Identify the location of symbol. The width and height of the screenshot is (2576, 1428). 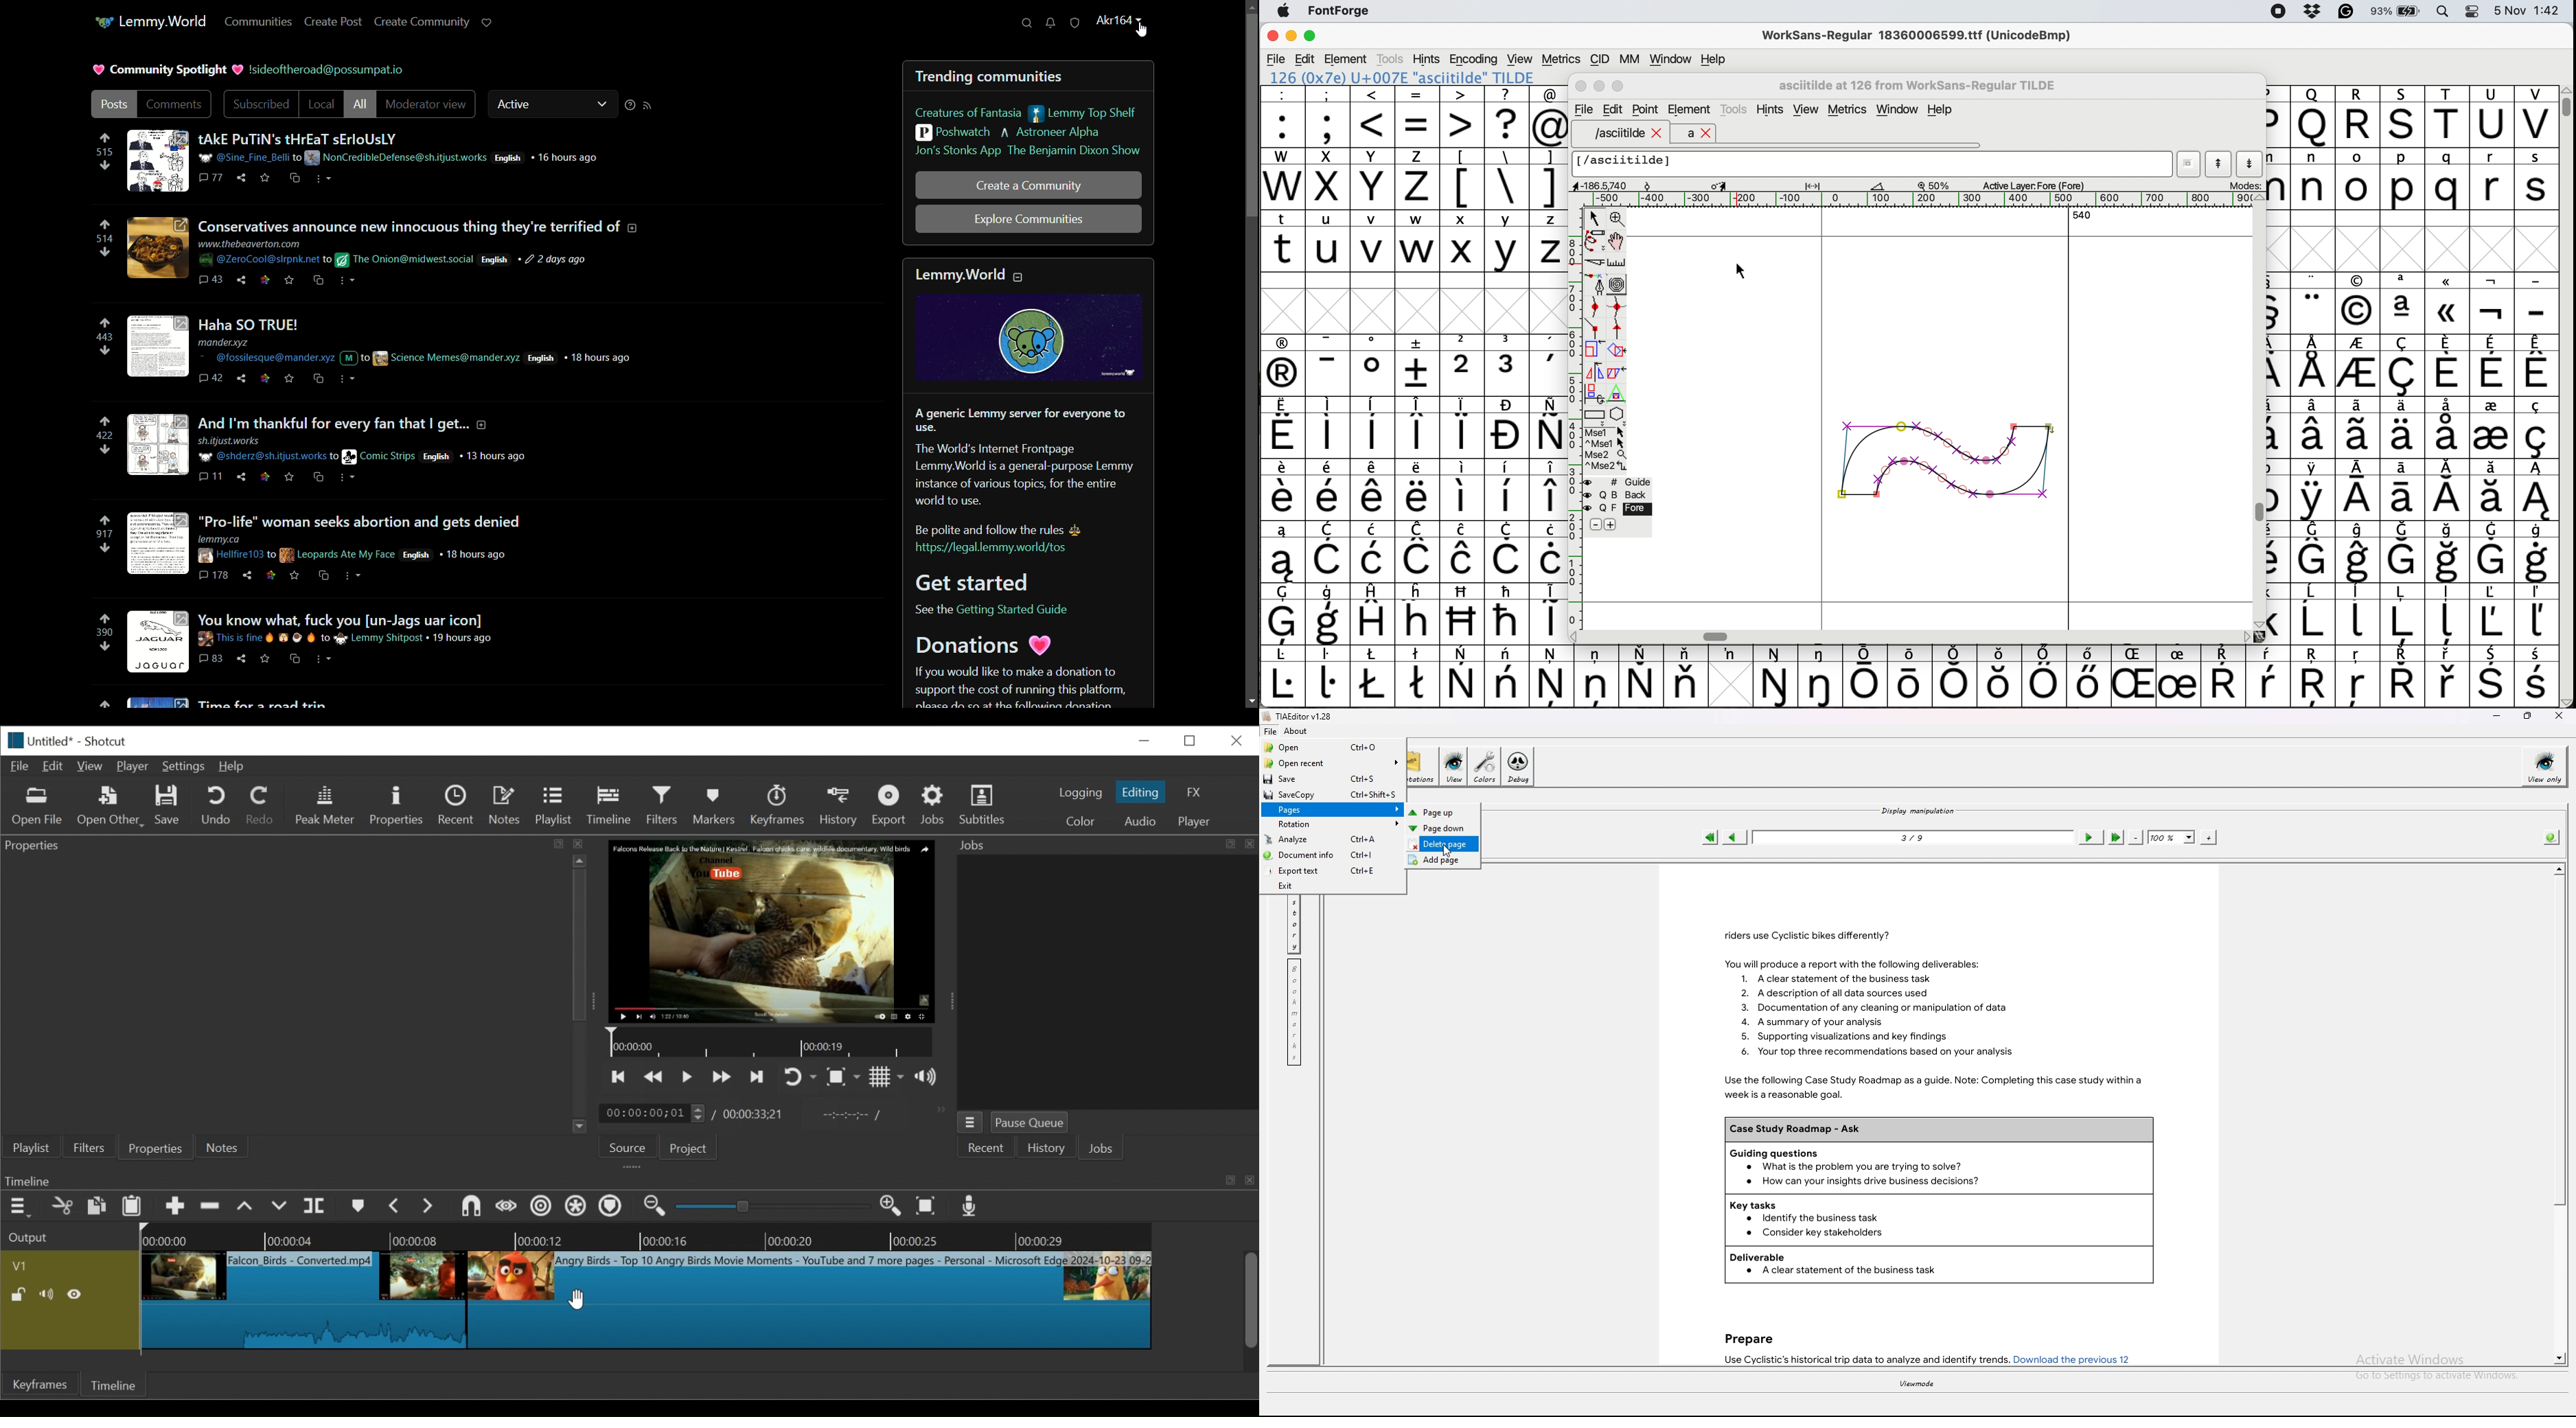
(1686, 676).